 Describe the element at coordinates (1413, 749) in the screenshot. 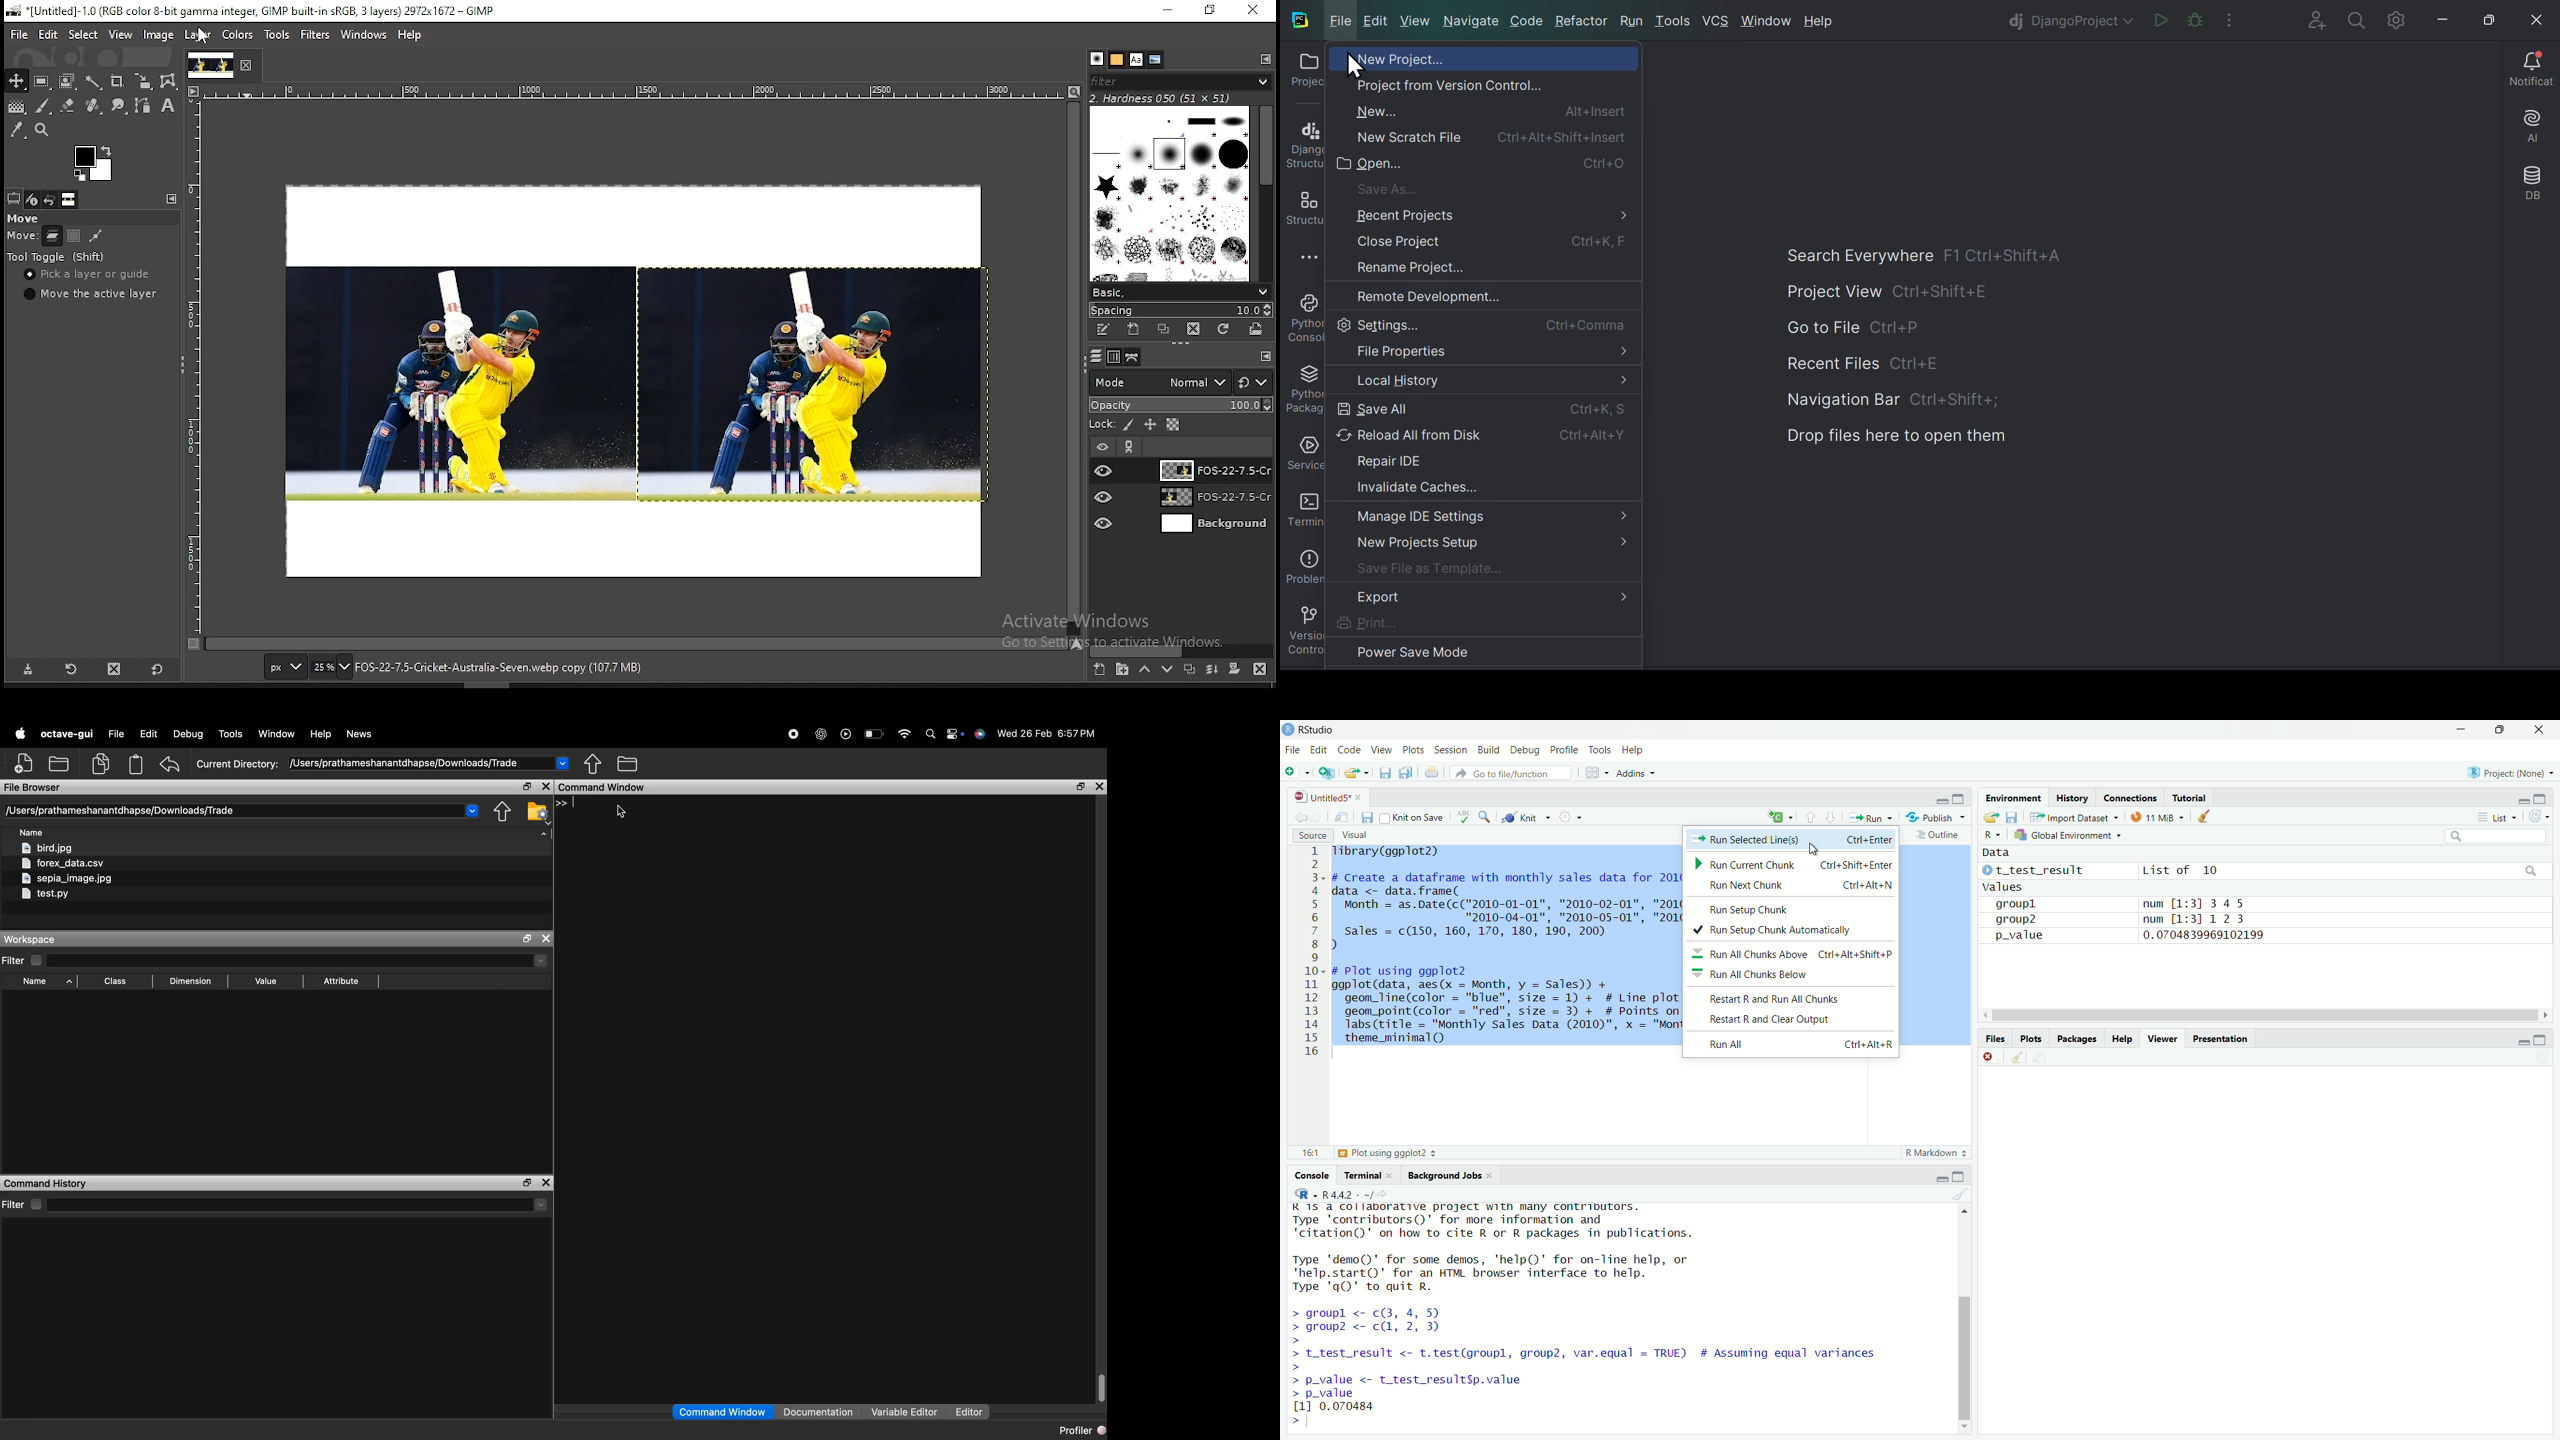

I see `Plots` at that location.